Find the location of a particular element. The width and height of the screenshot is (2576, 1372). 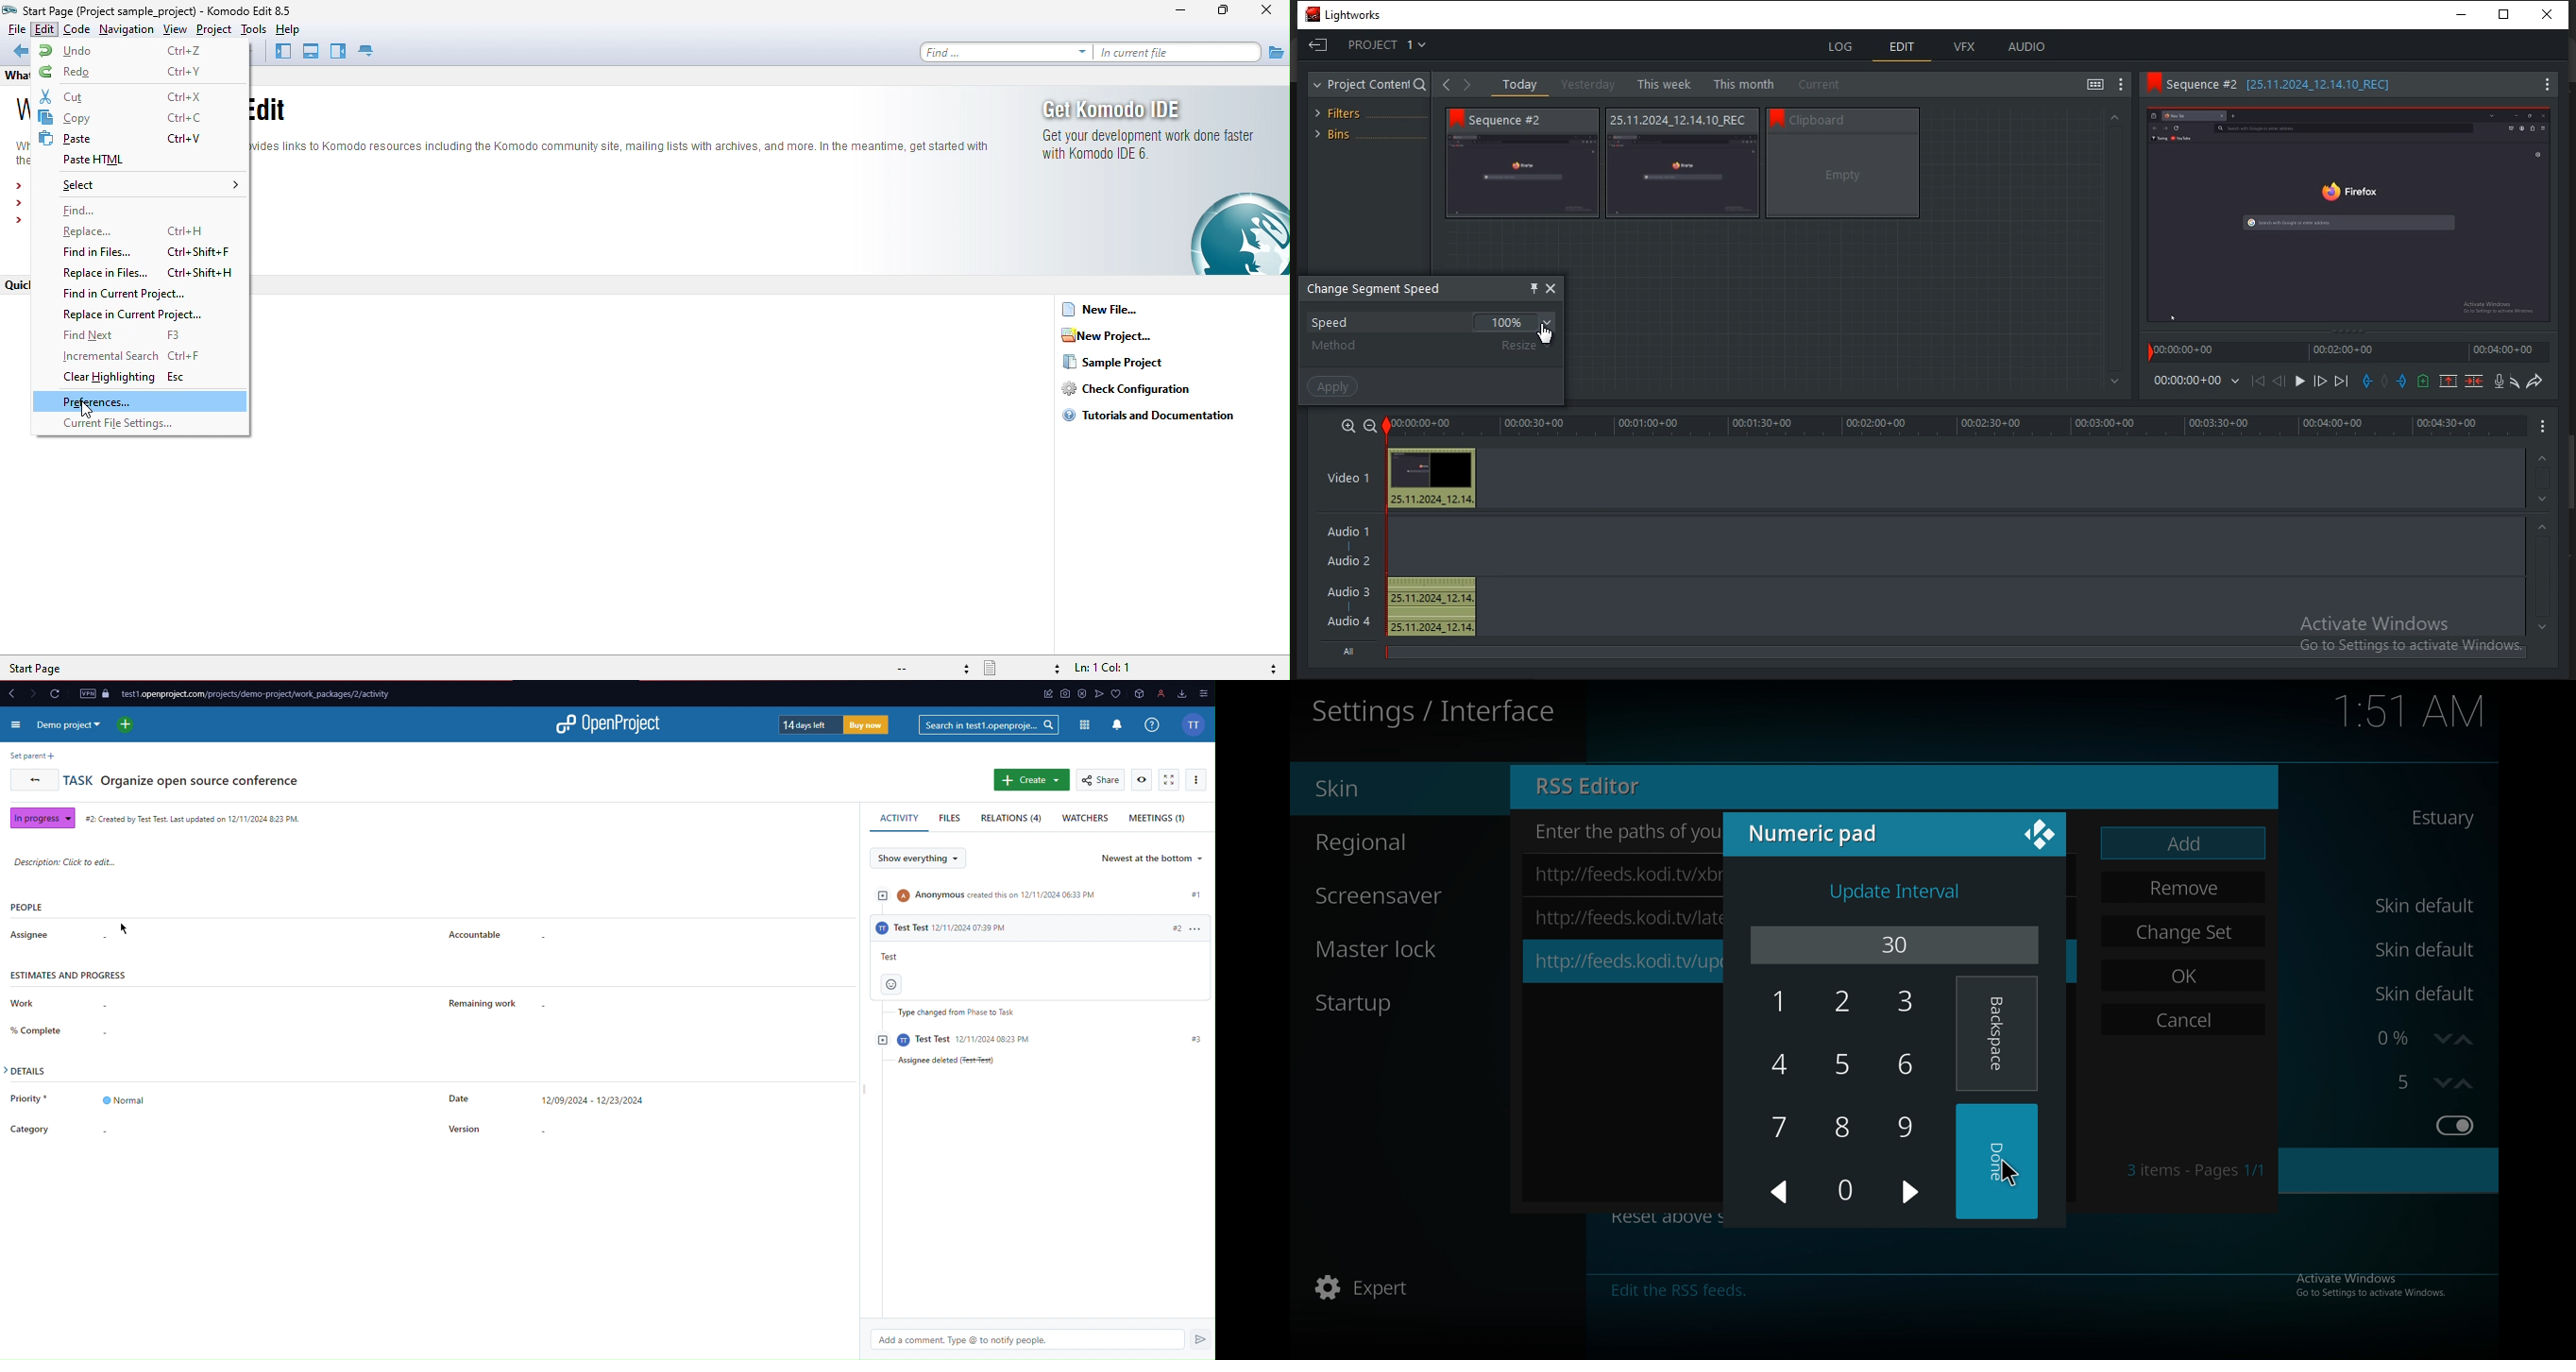

Audio 1 is located at coordinates (1352, 535).